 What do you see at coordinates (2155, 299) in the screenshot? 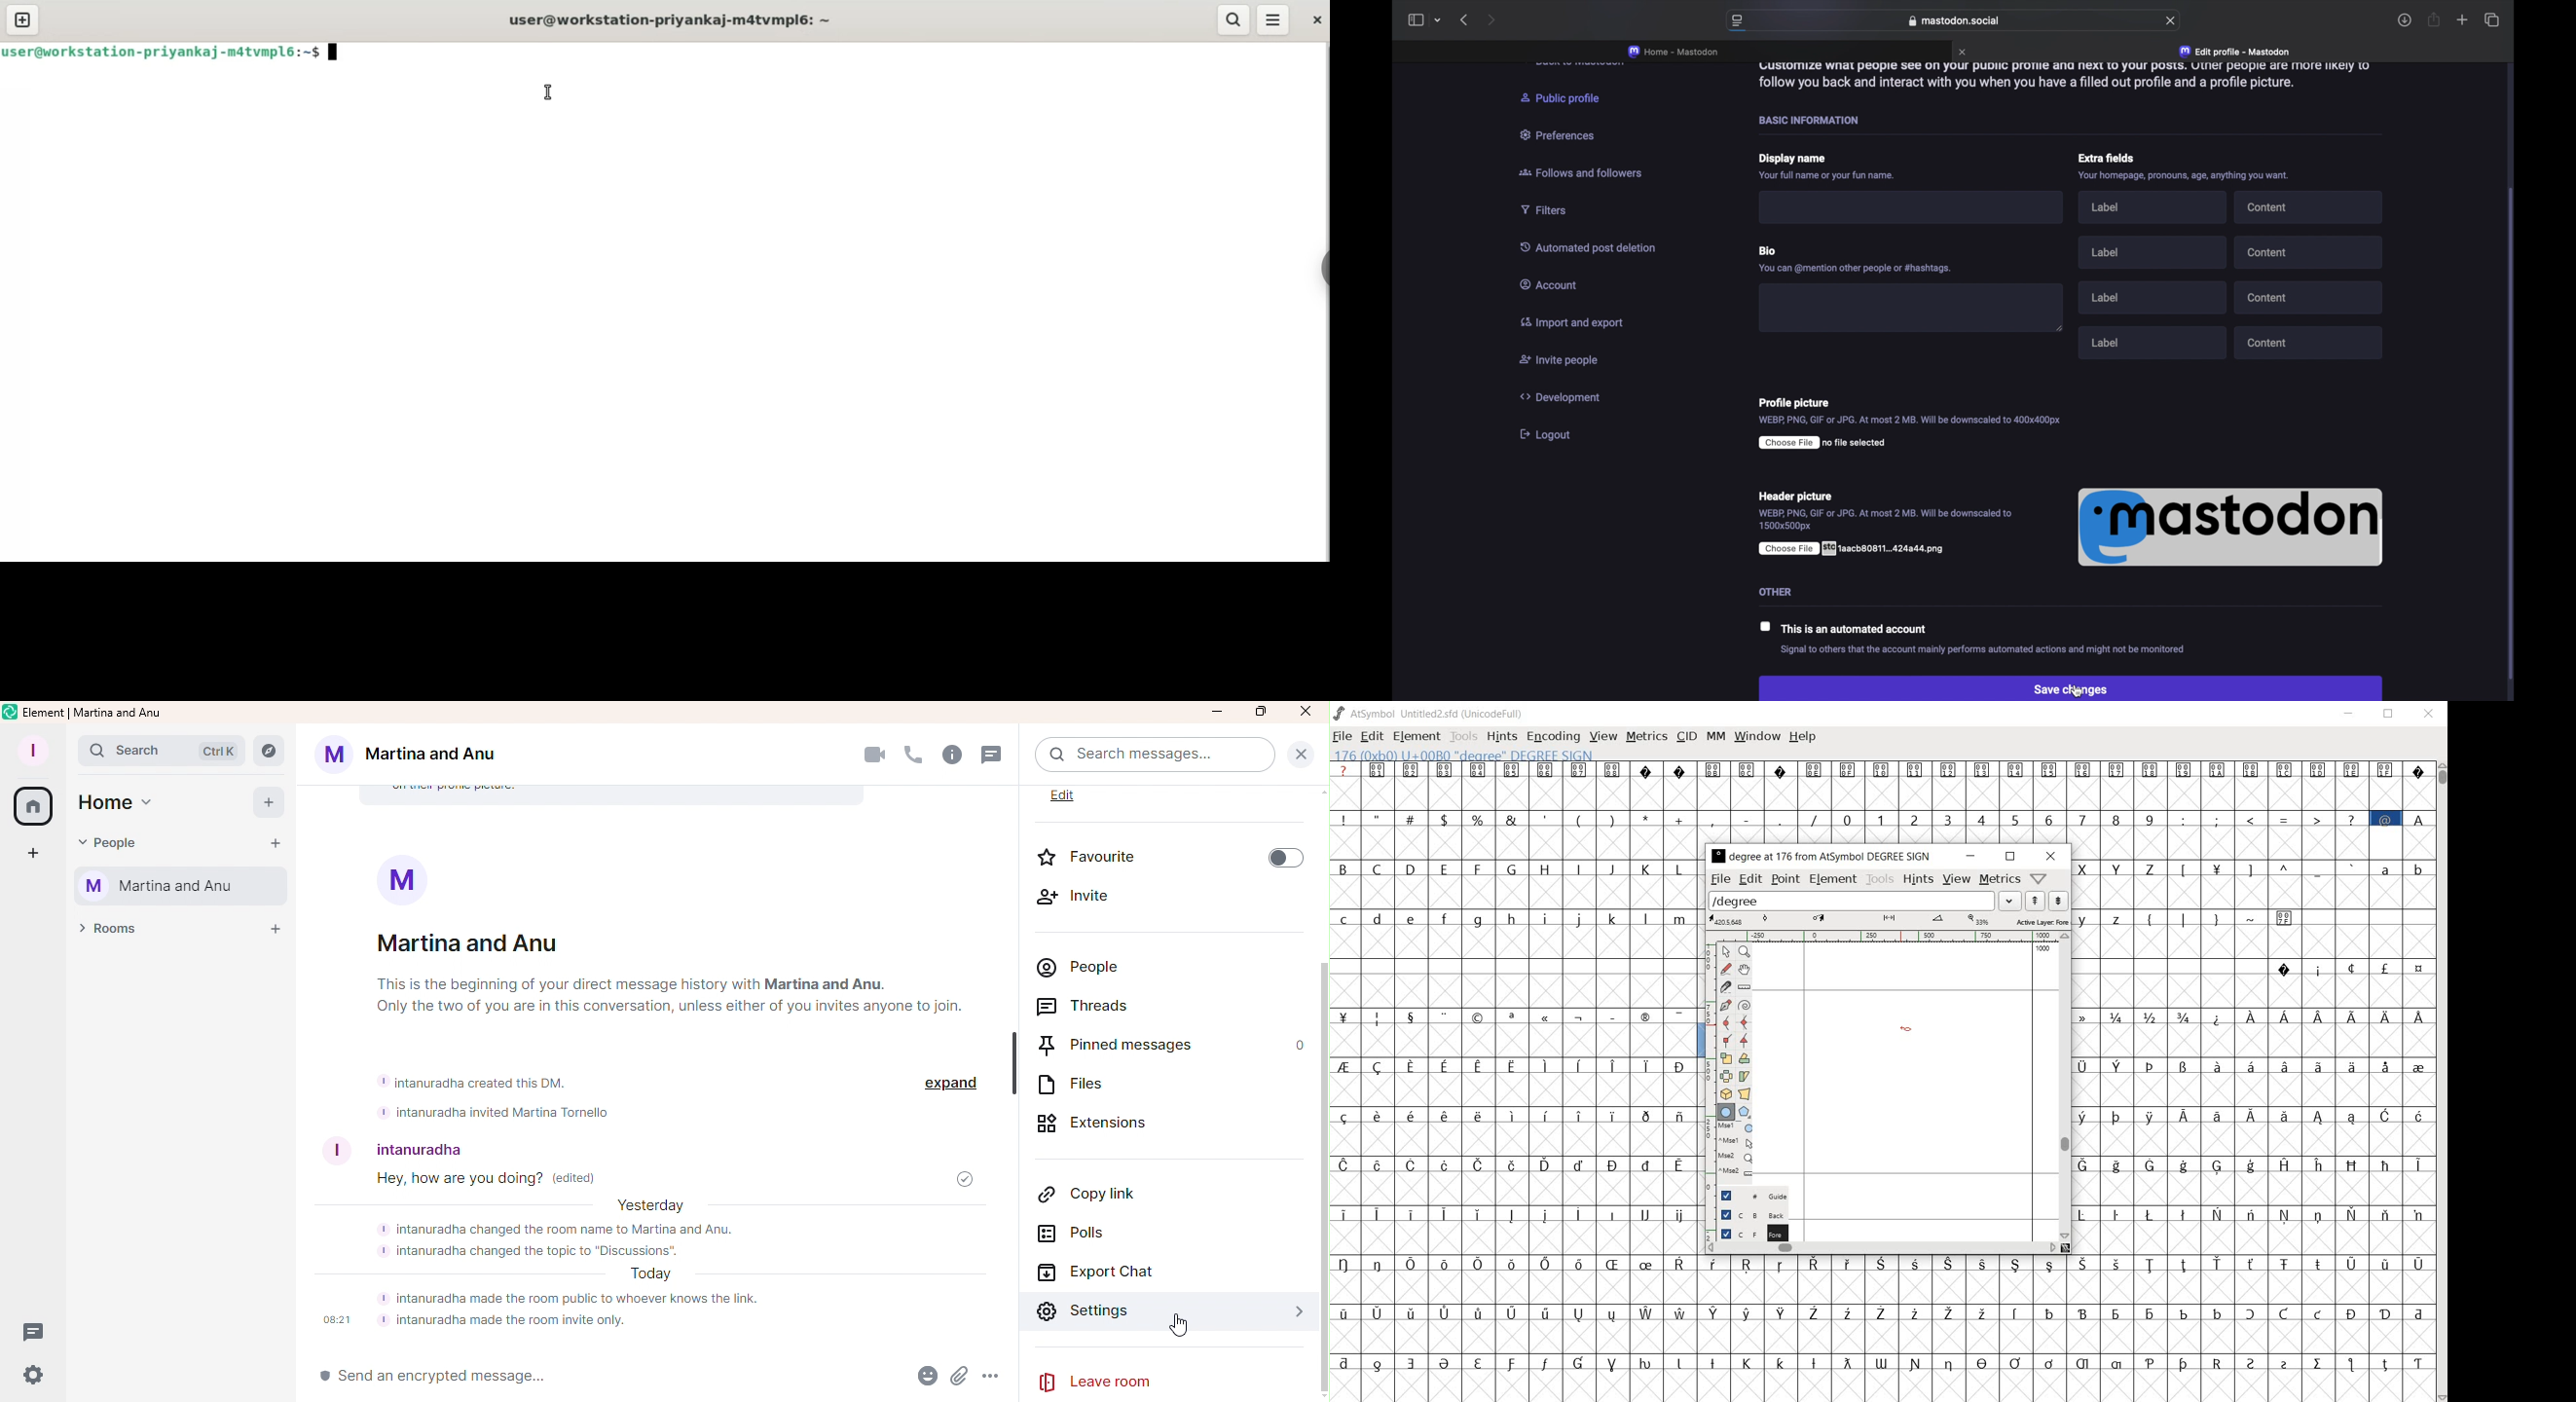
I see `label` at bounding box center [2155, 299].